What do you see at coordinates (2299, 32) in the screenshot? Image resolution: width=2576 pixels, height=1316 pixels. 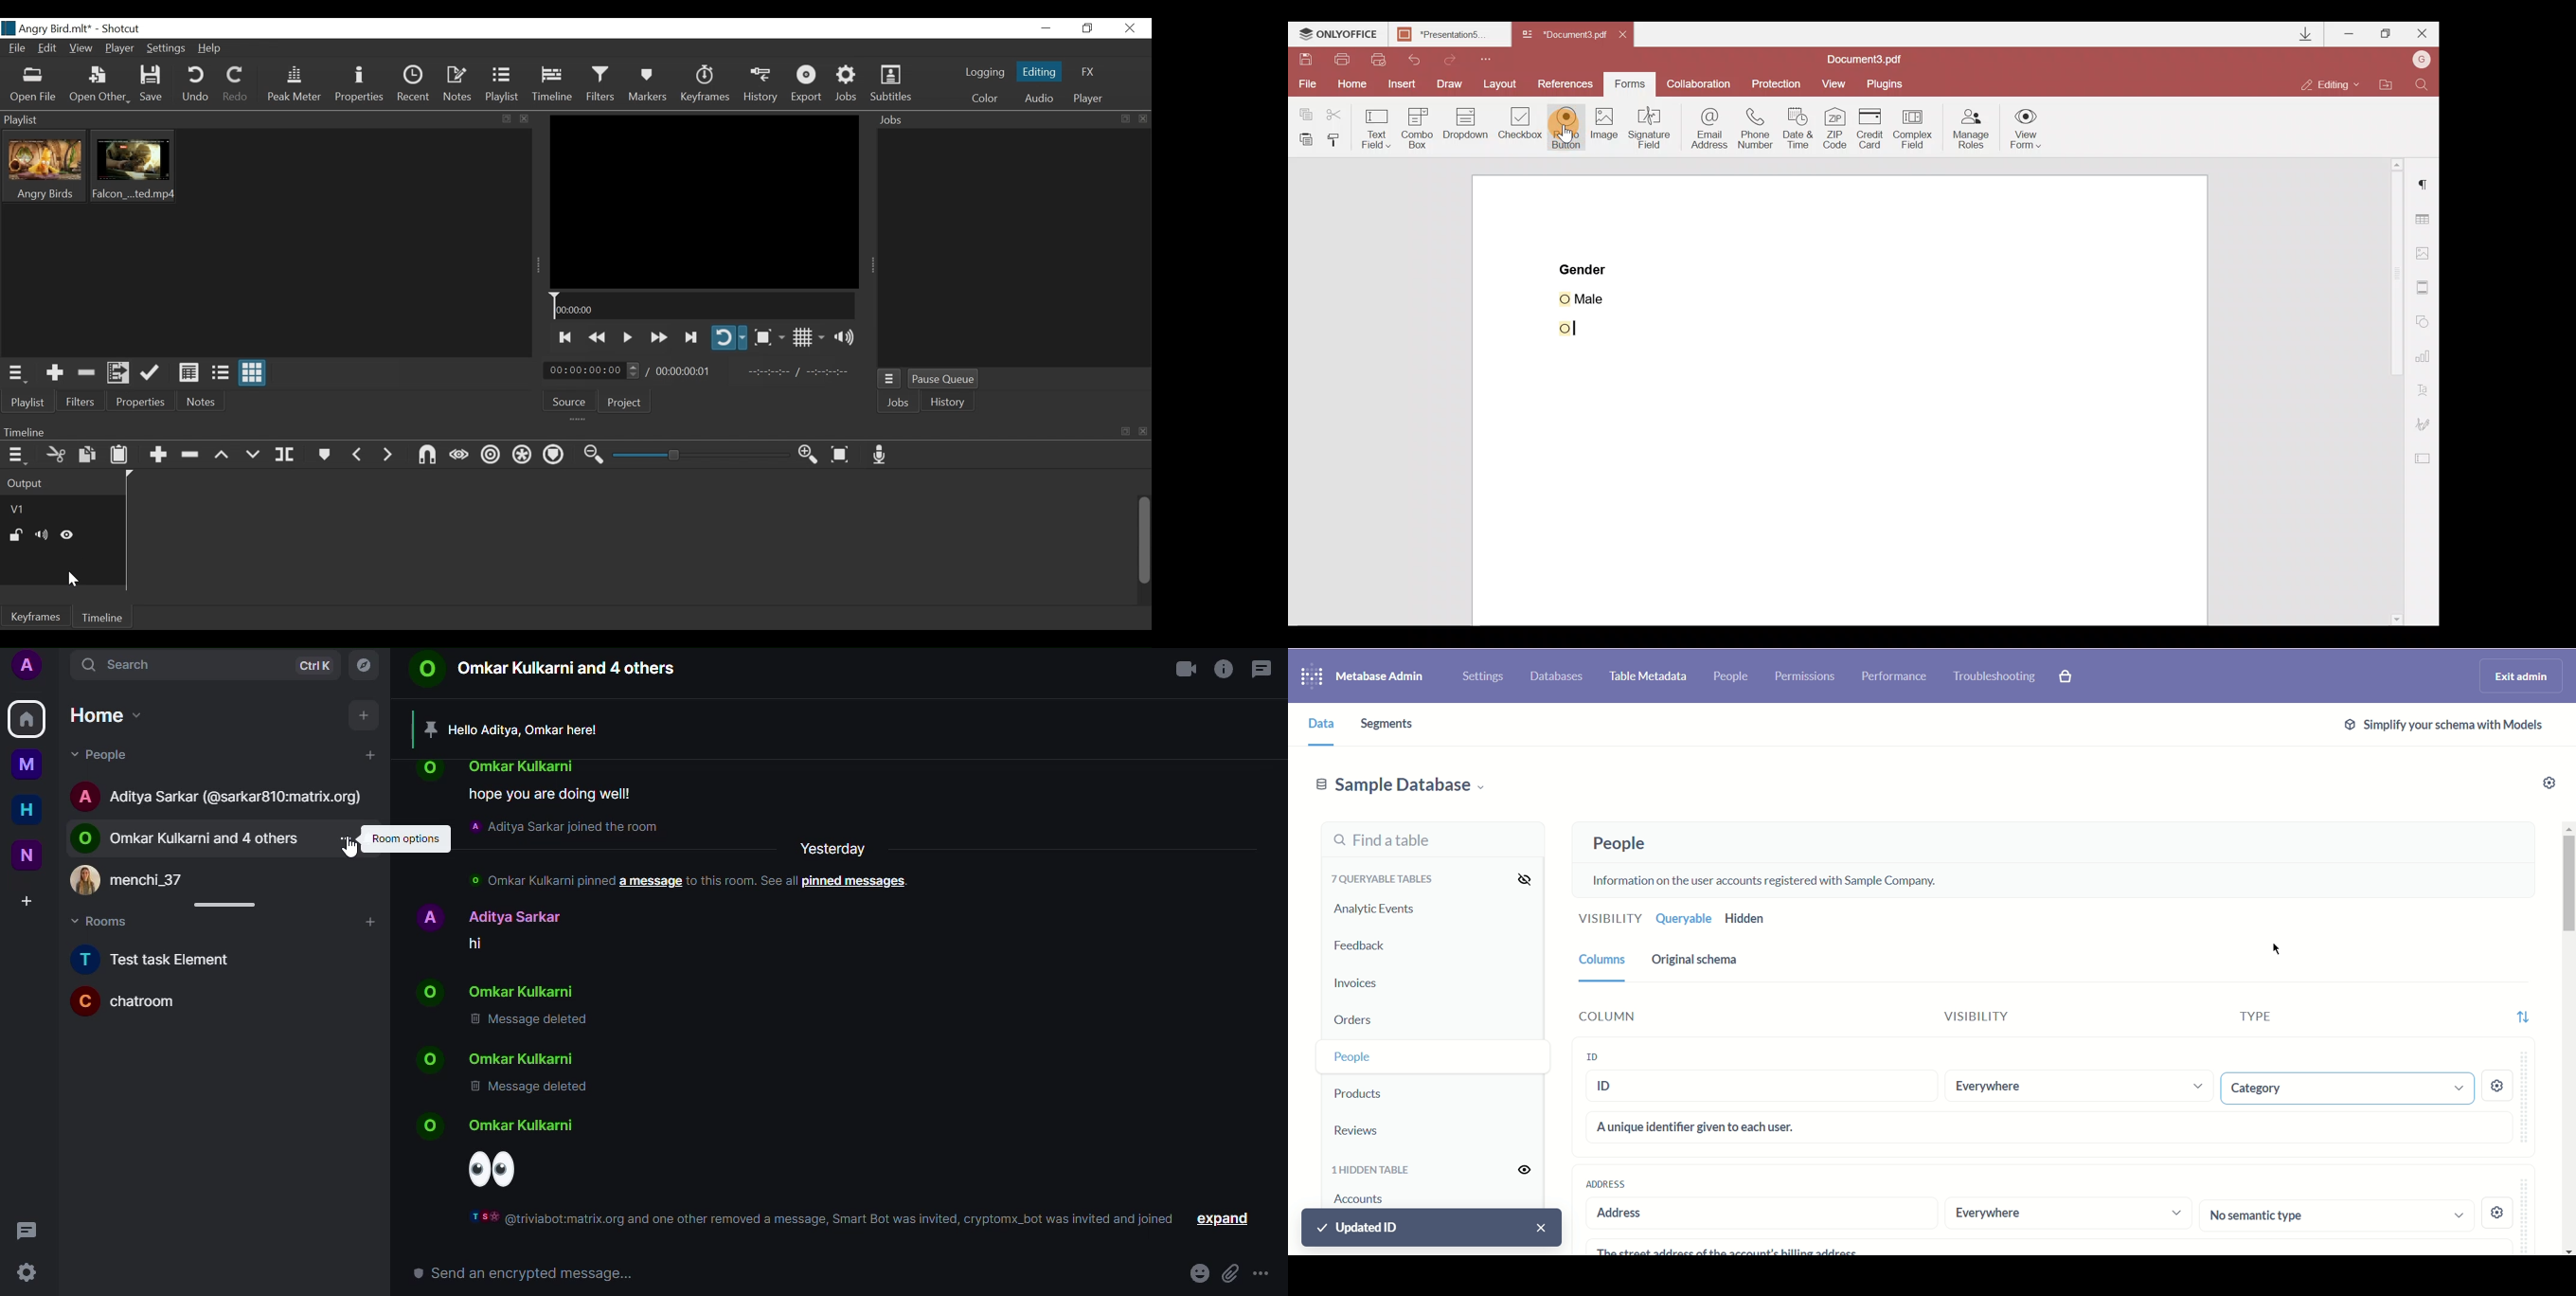 I see `Downloads` at bounding box center [2299, 32].